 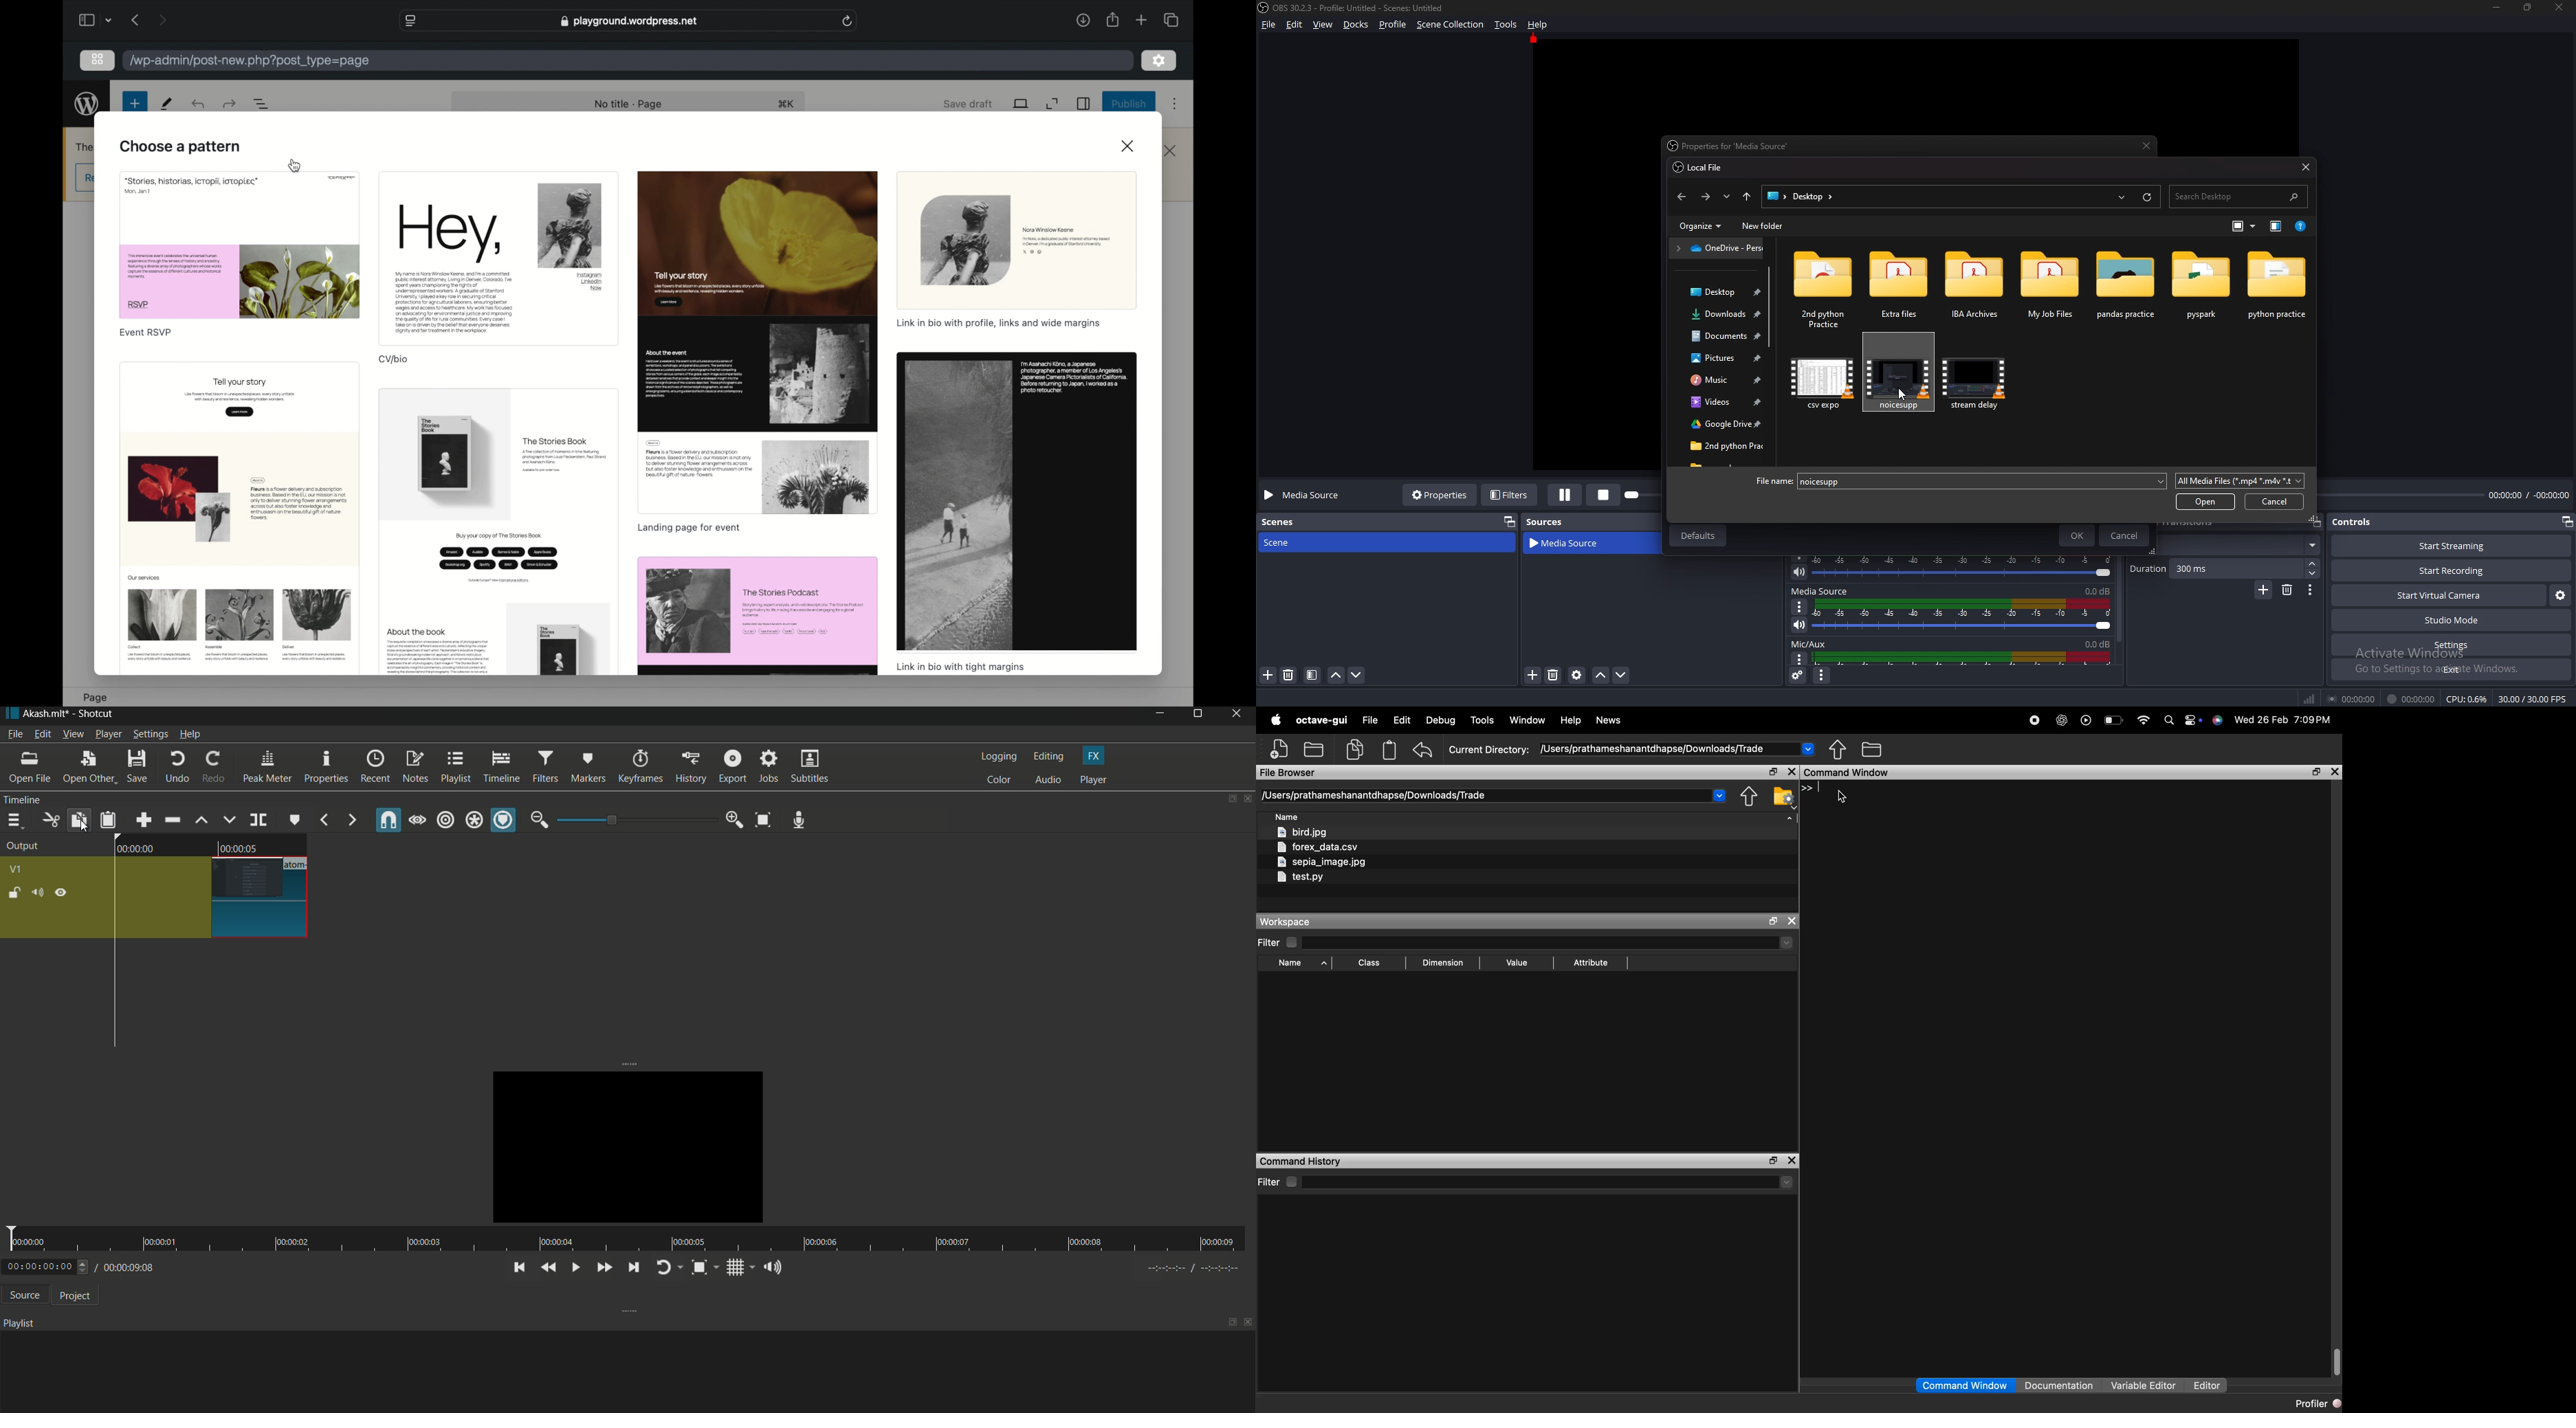 I want to click on choose a pattern, so click(x=180, y=147).